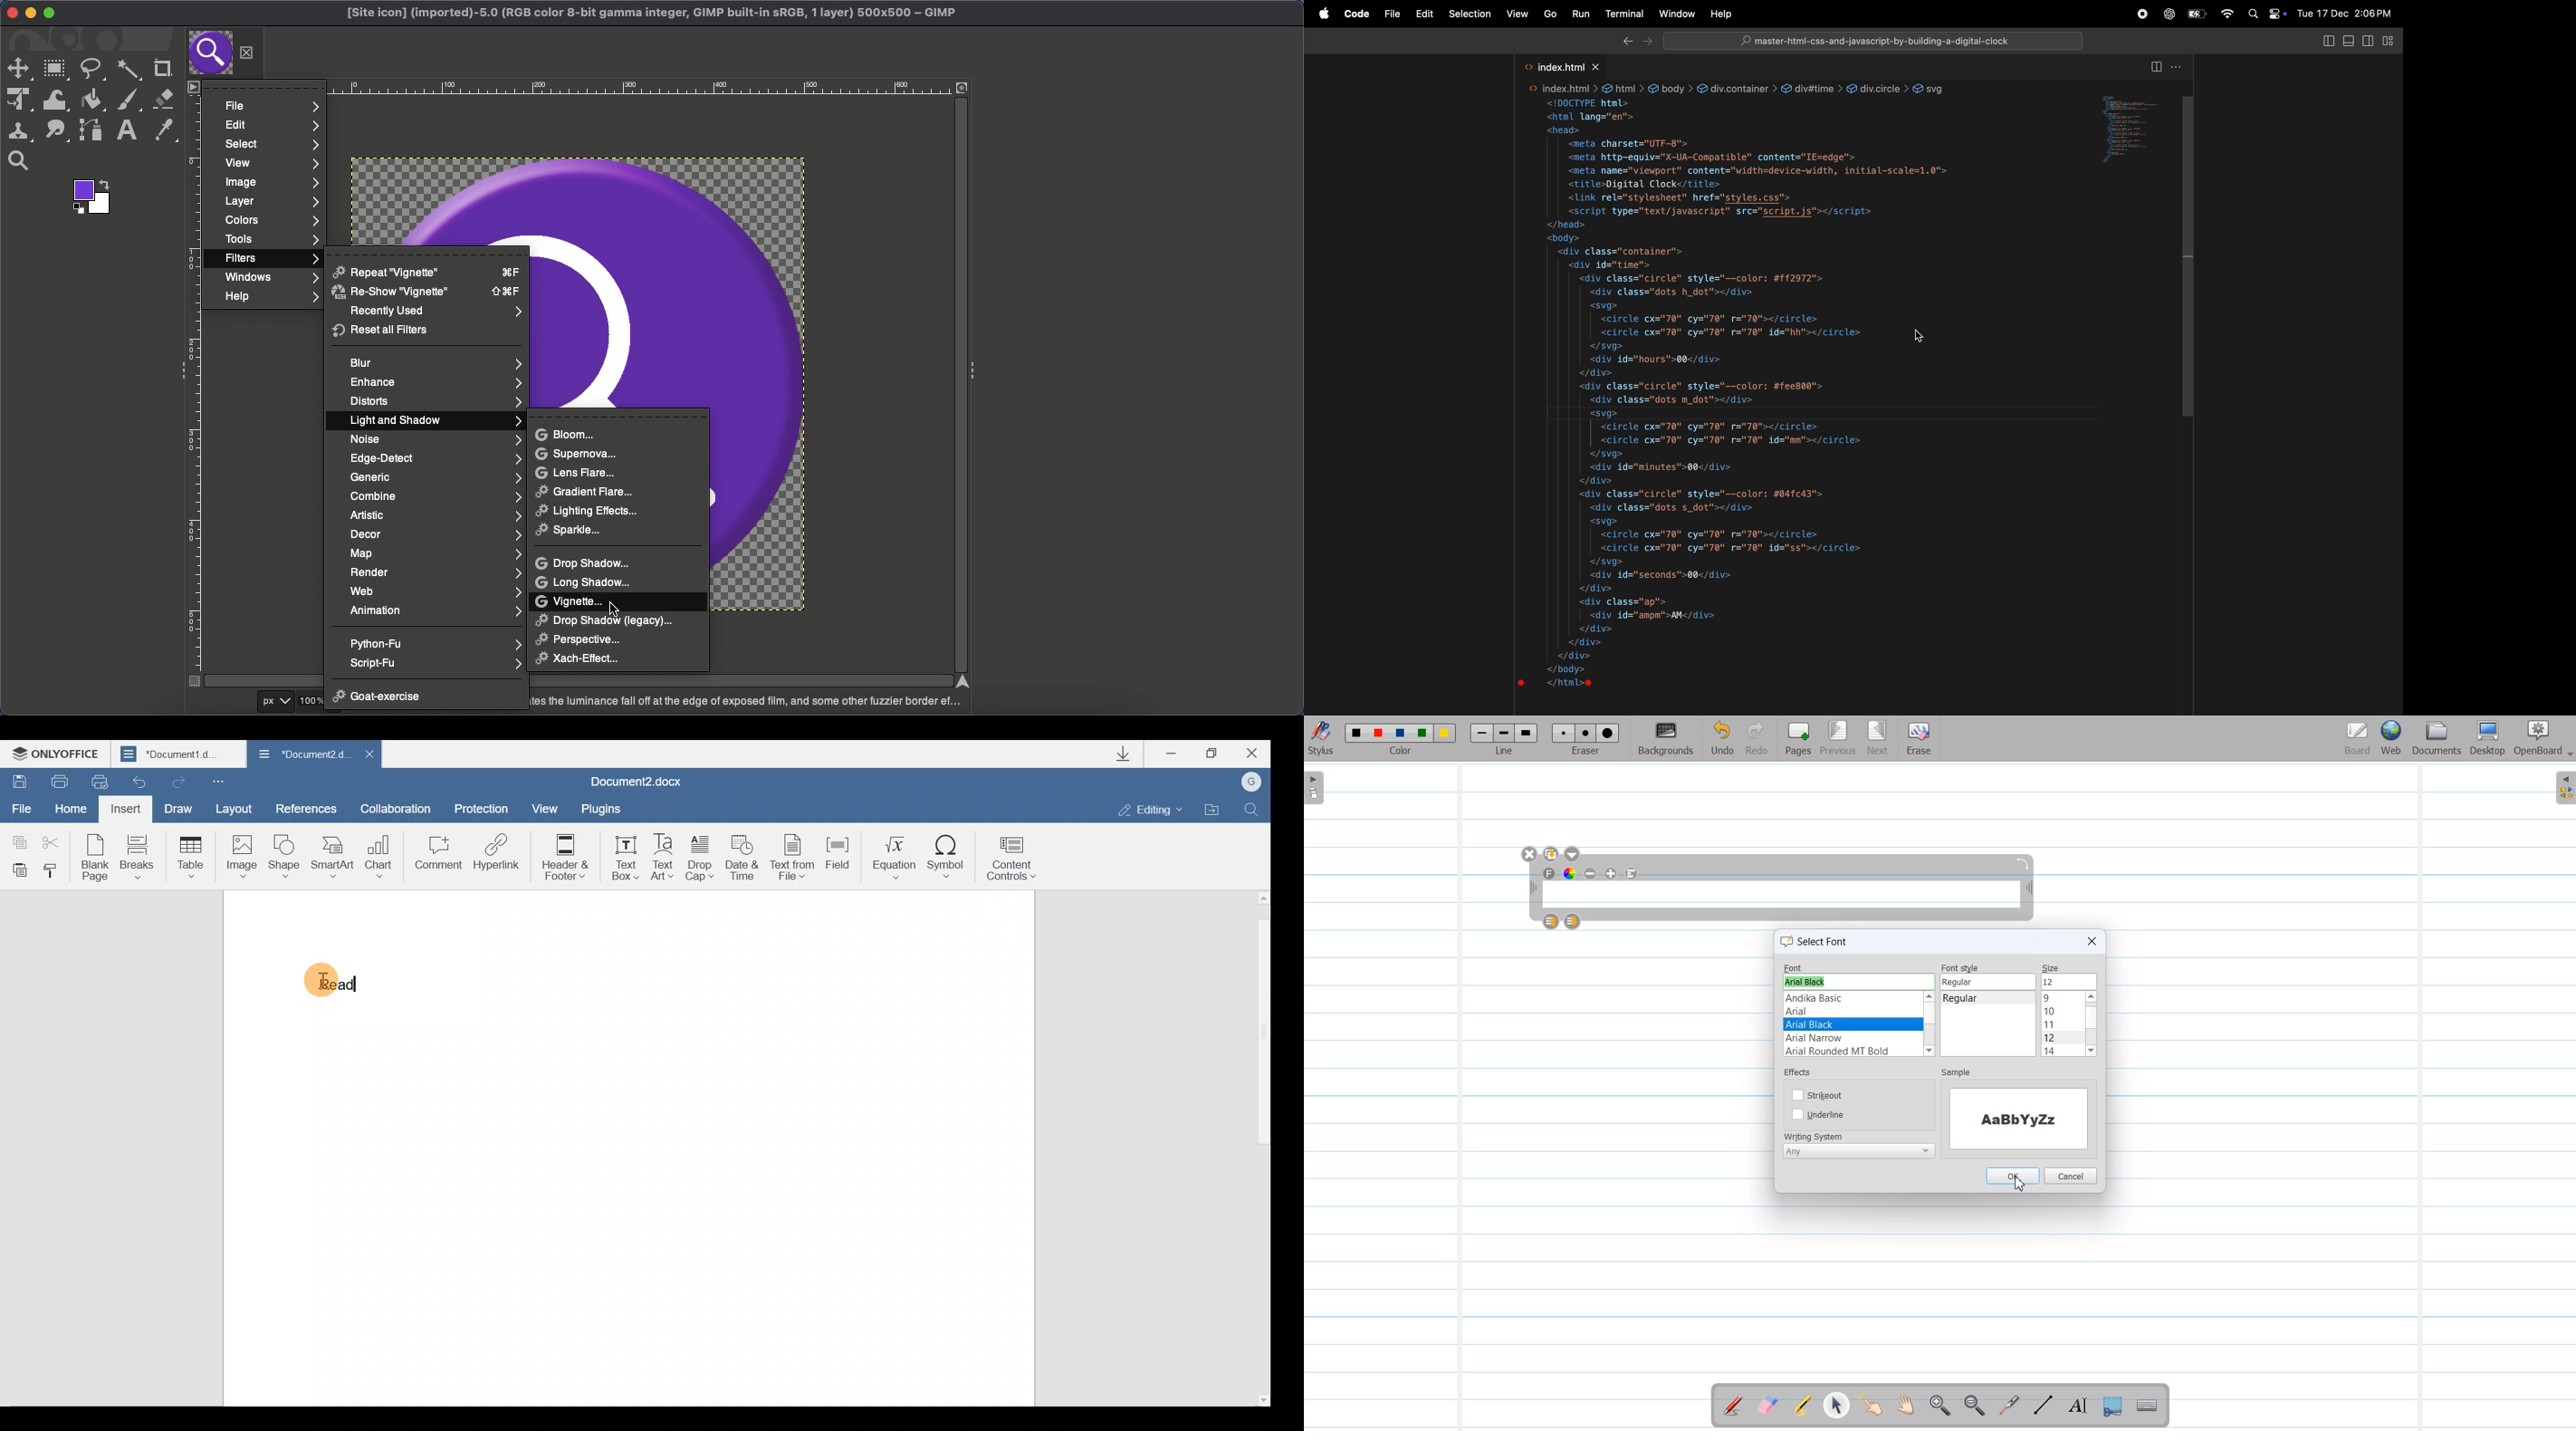 The height and width of the screenshot is (1456, 2576). I want to click on Copy style, so click(54, 871).